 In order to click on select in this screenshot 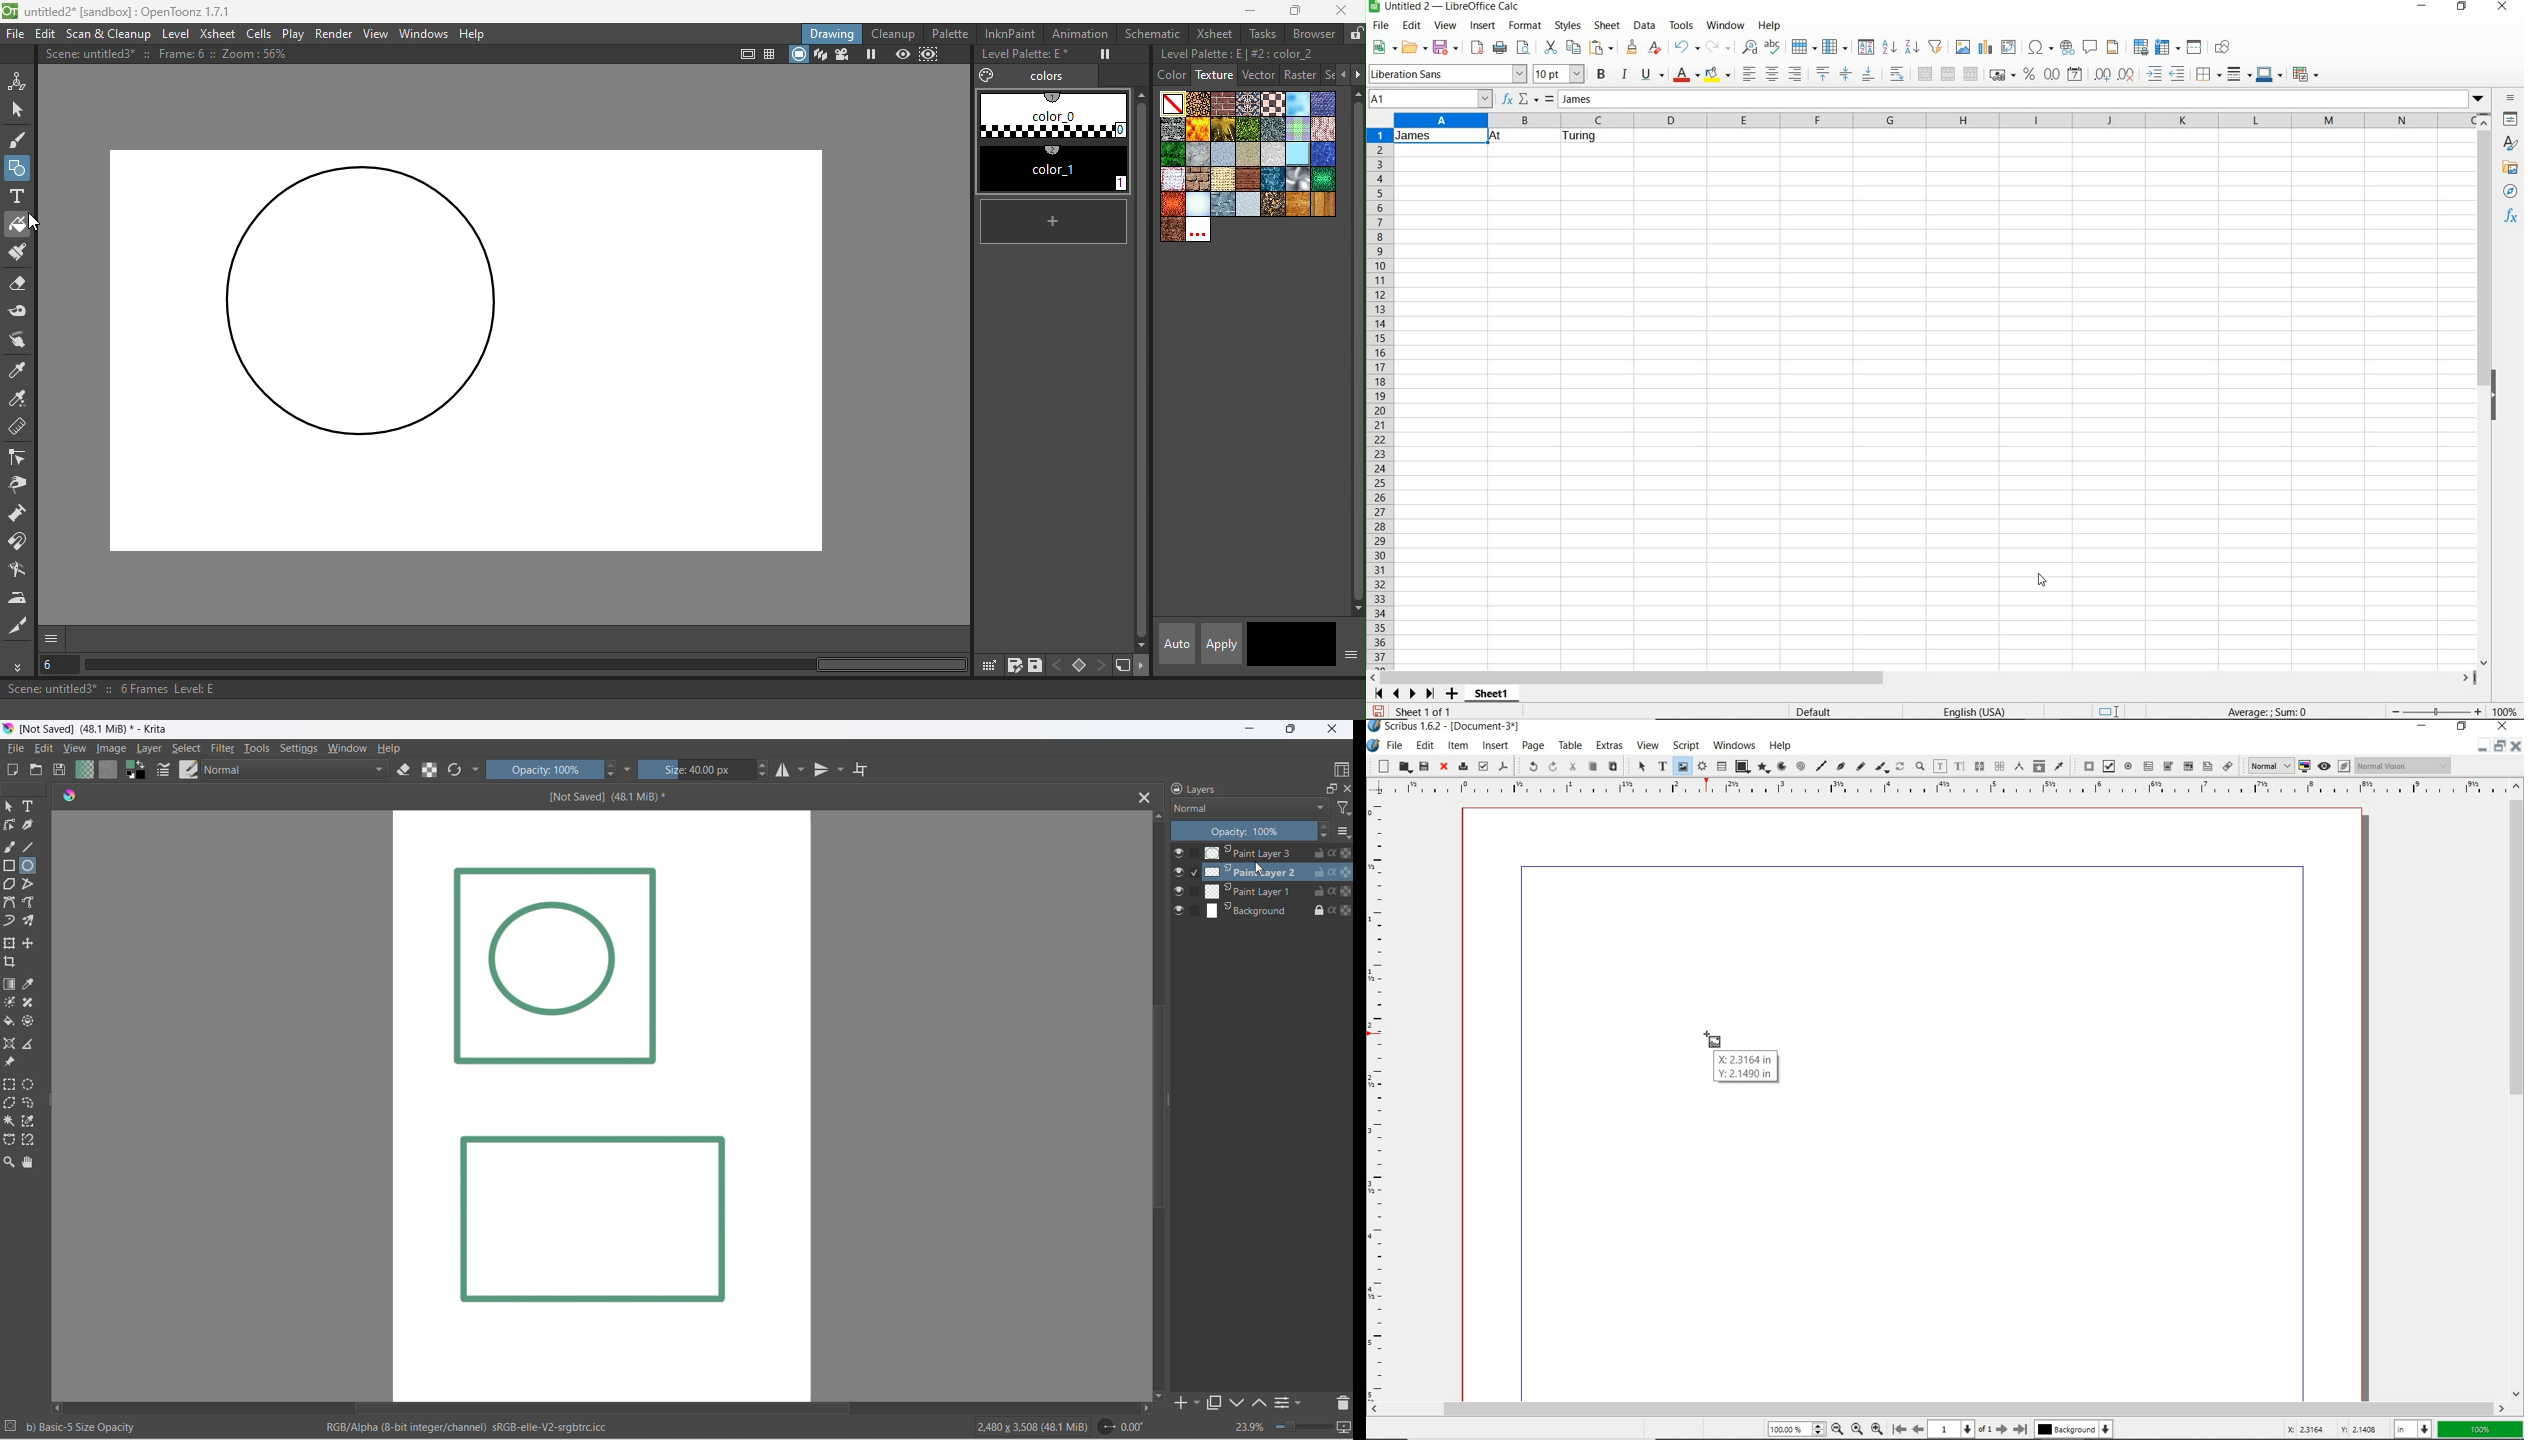, I will do `click(190, 750)`.